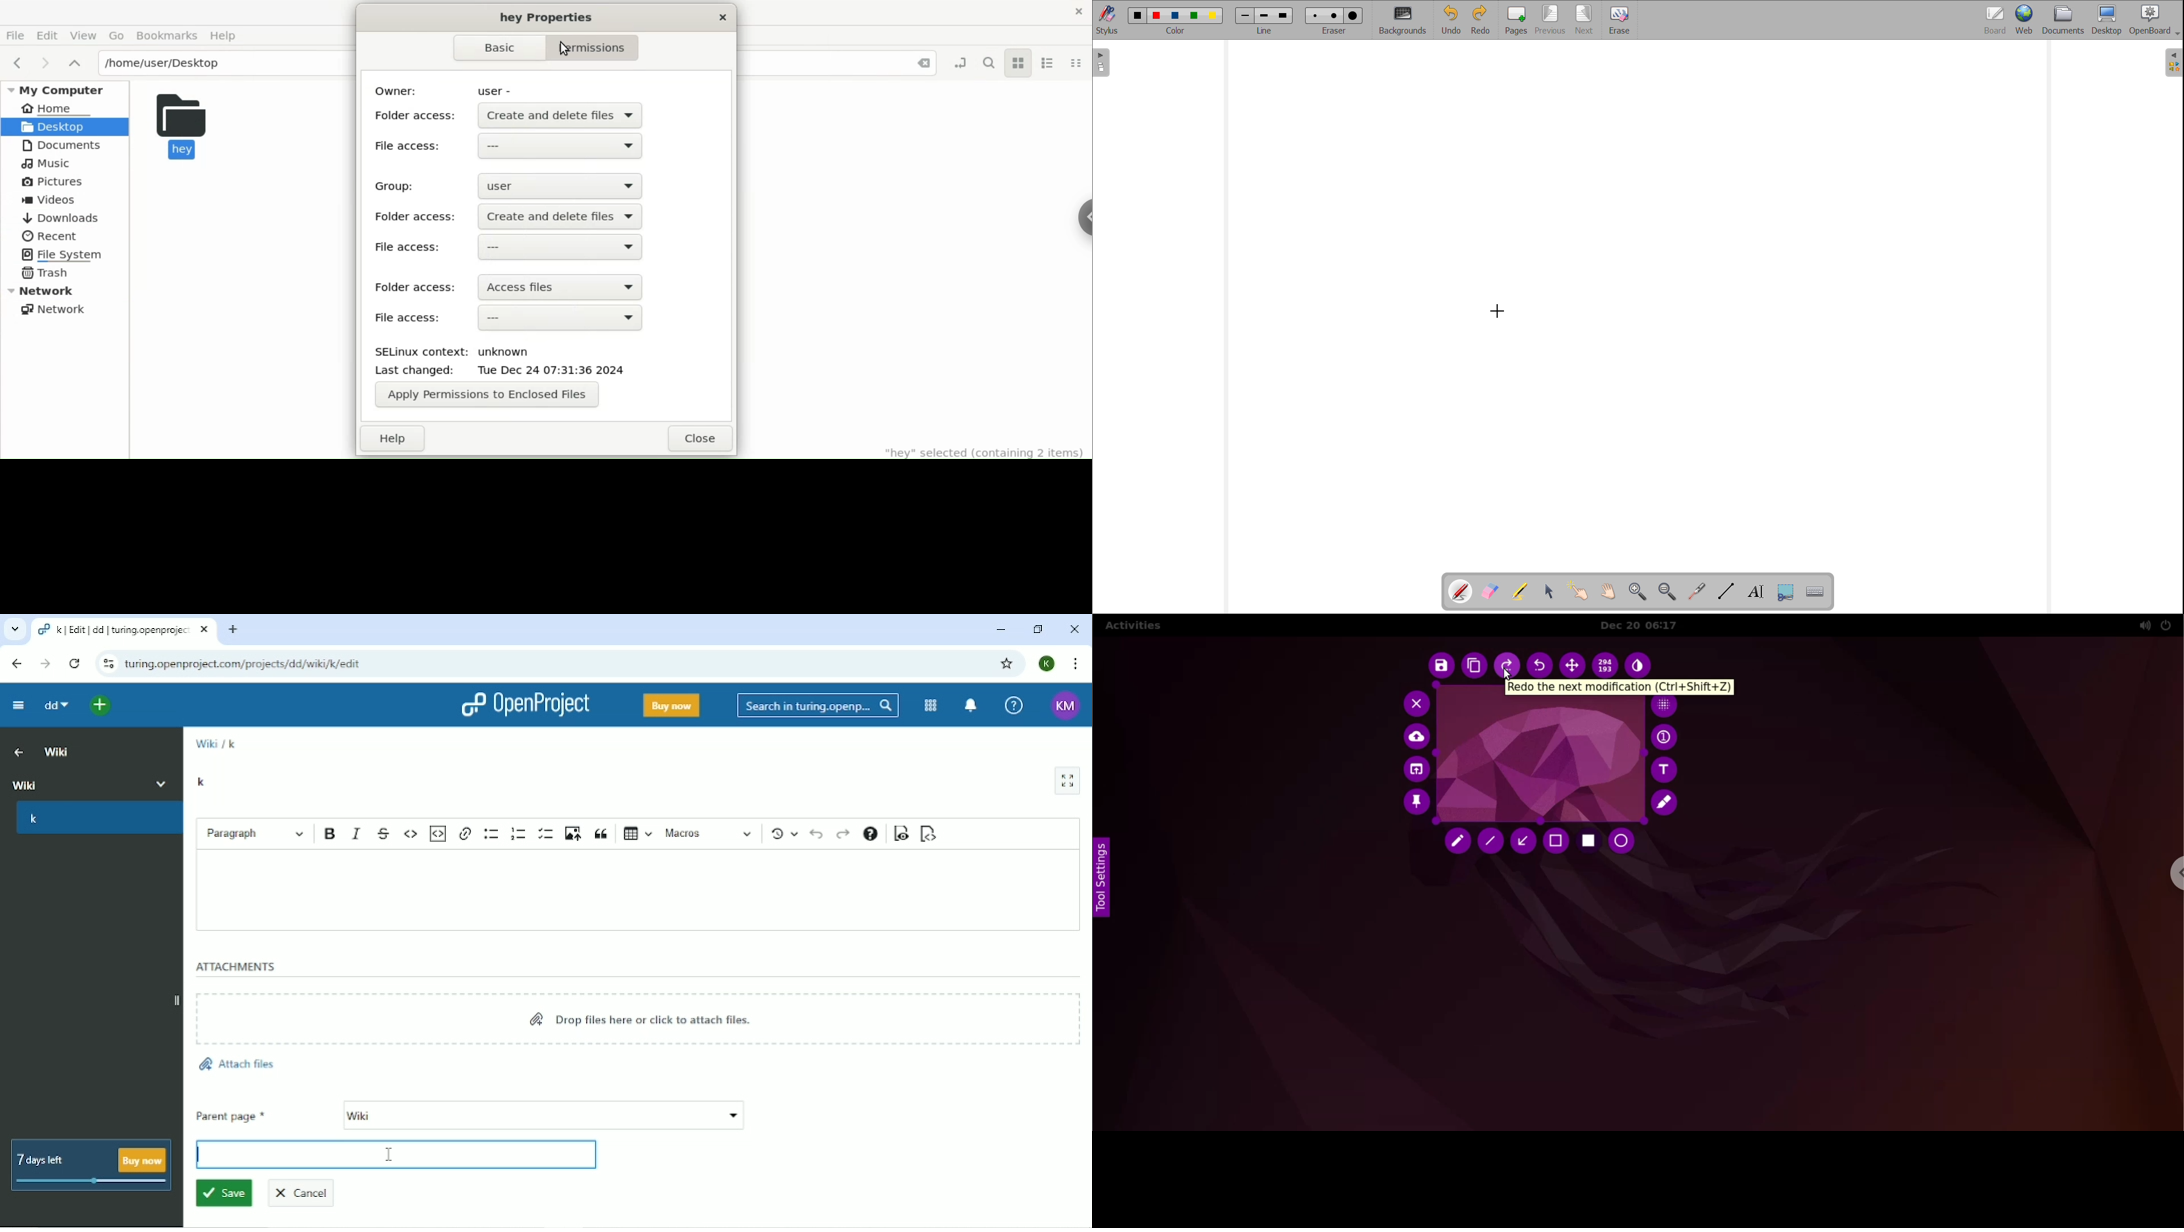 The image size is (2184, 1232). I want to click on toggle location entry, so click(957, 63).